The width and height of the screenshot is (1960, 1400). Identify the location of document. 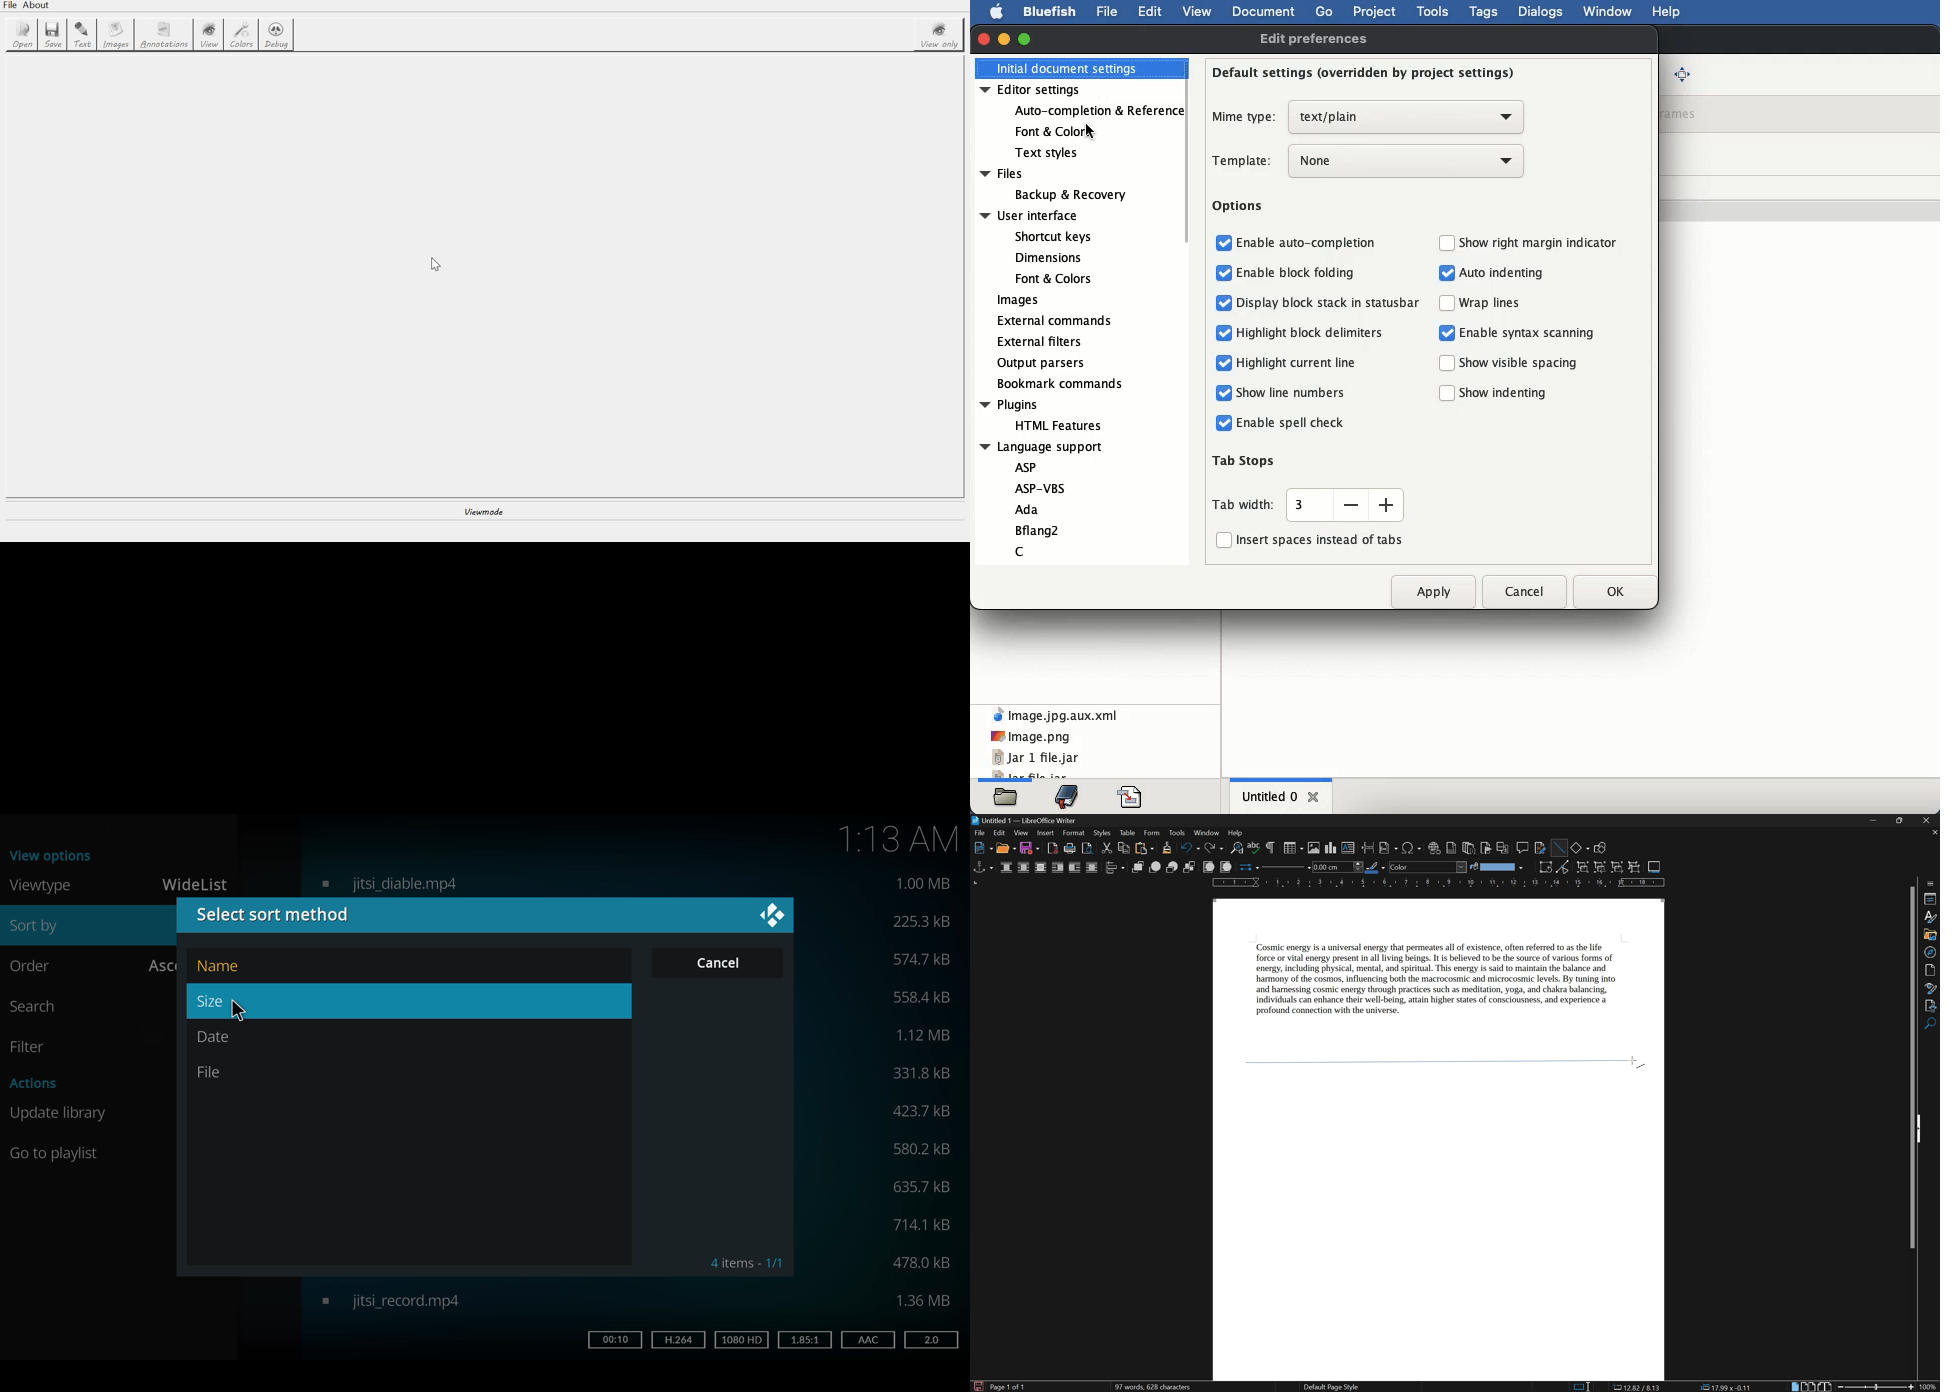
(1265, 14).